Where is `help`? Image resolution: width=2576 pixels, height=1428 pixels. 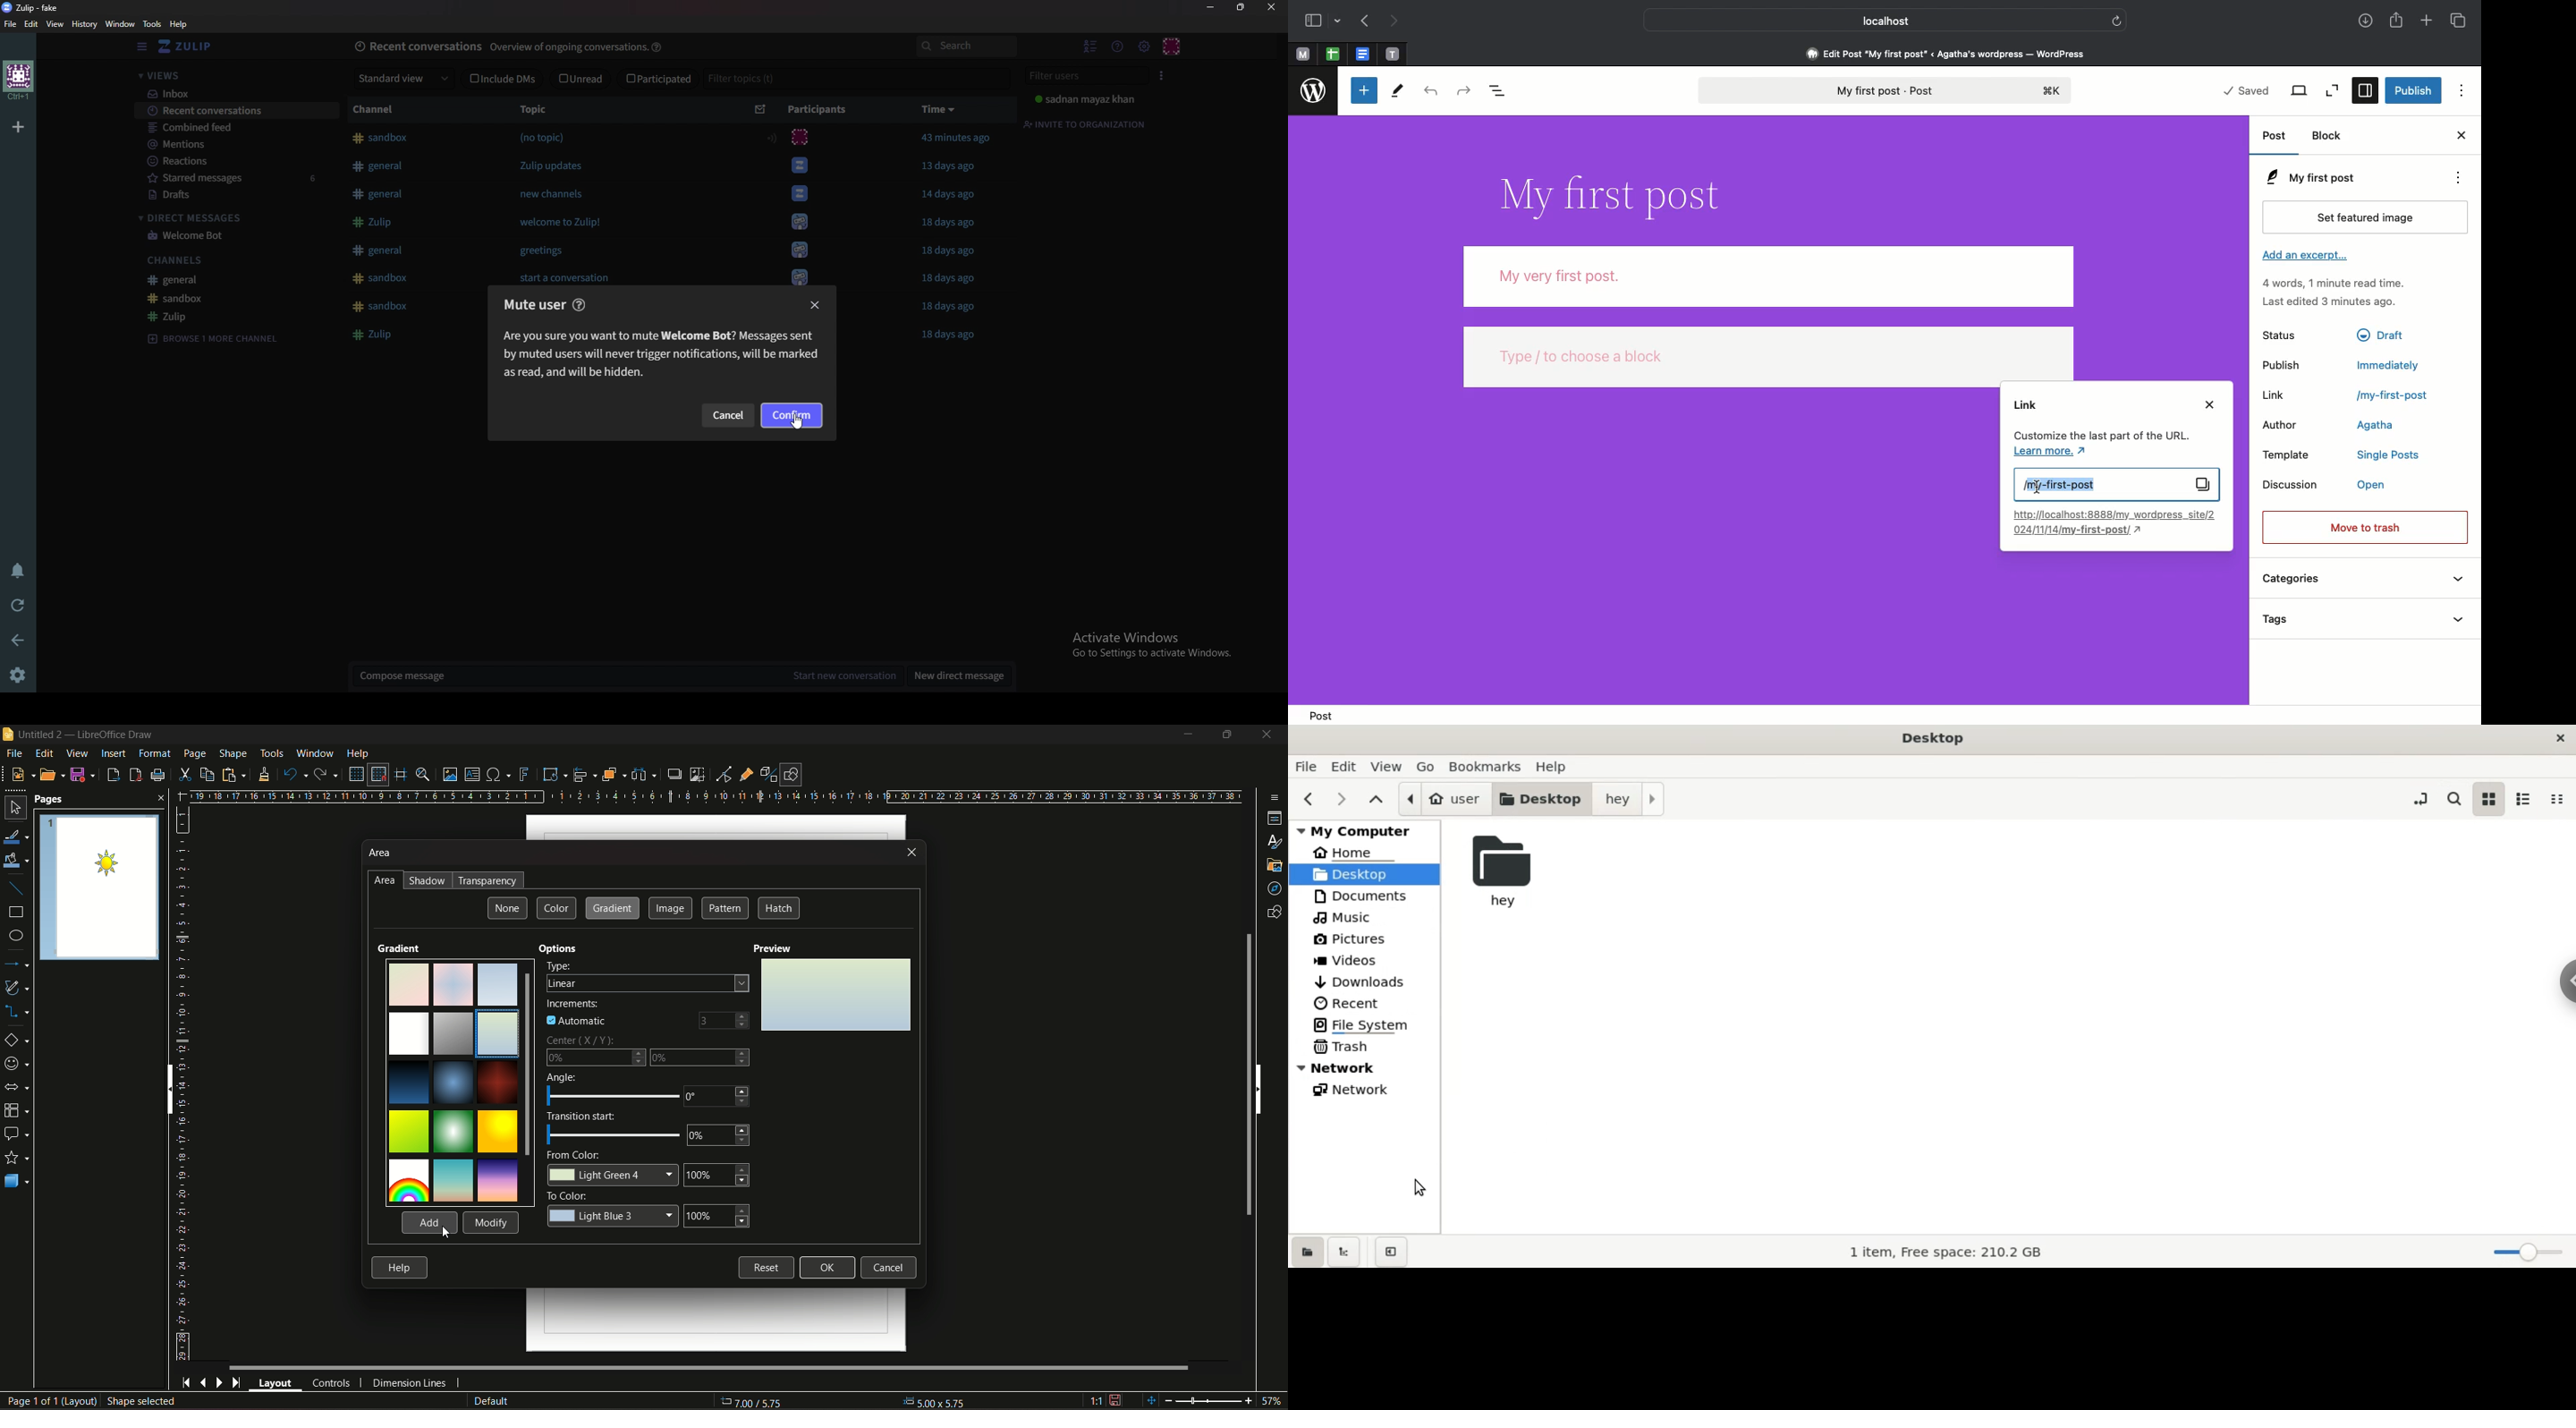 help is located at coordinates (178, 24).